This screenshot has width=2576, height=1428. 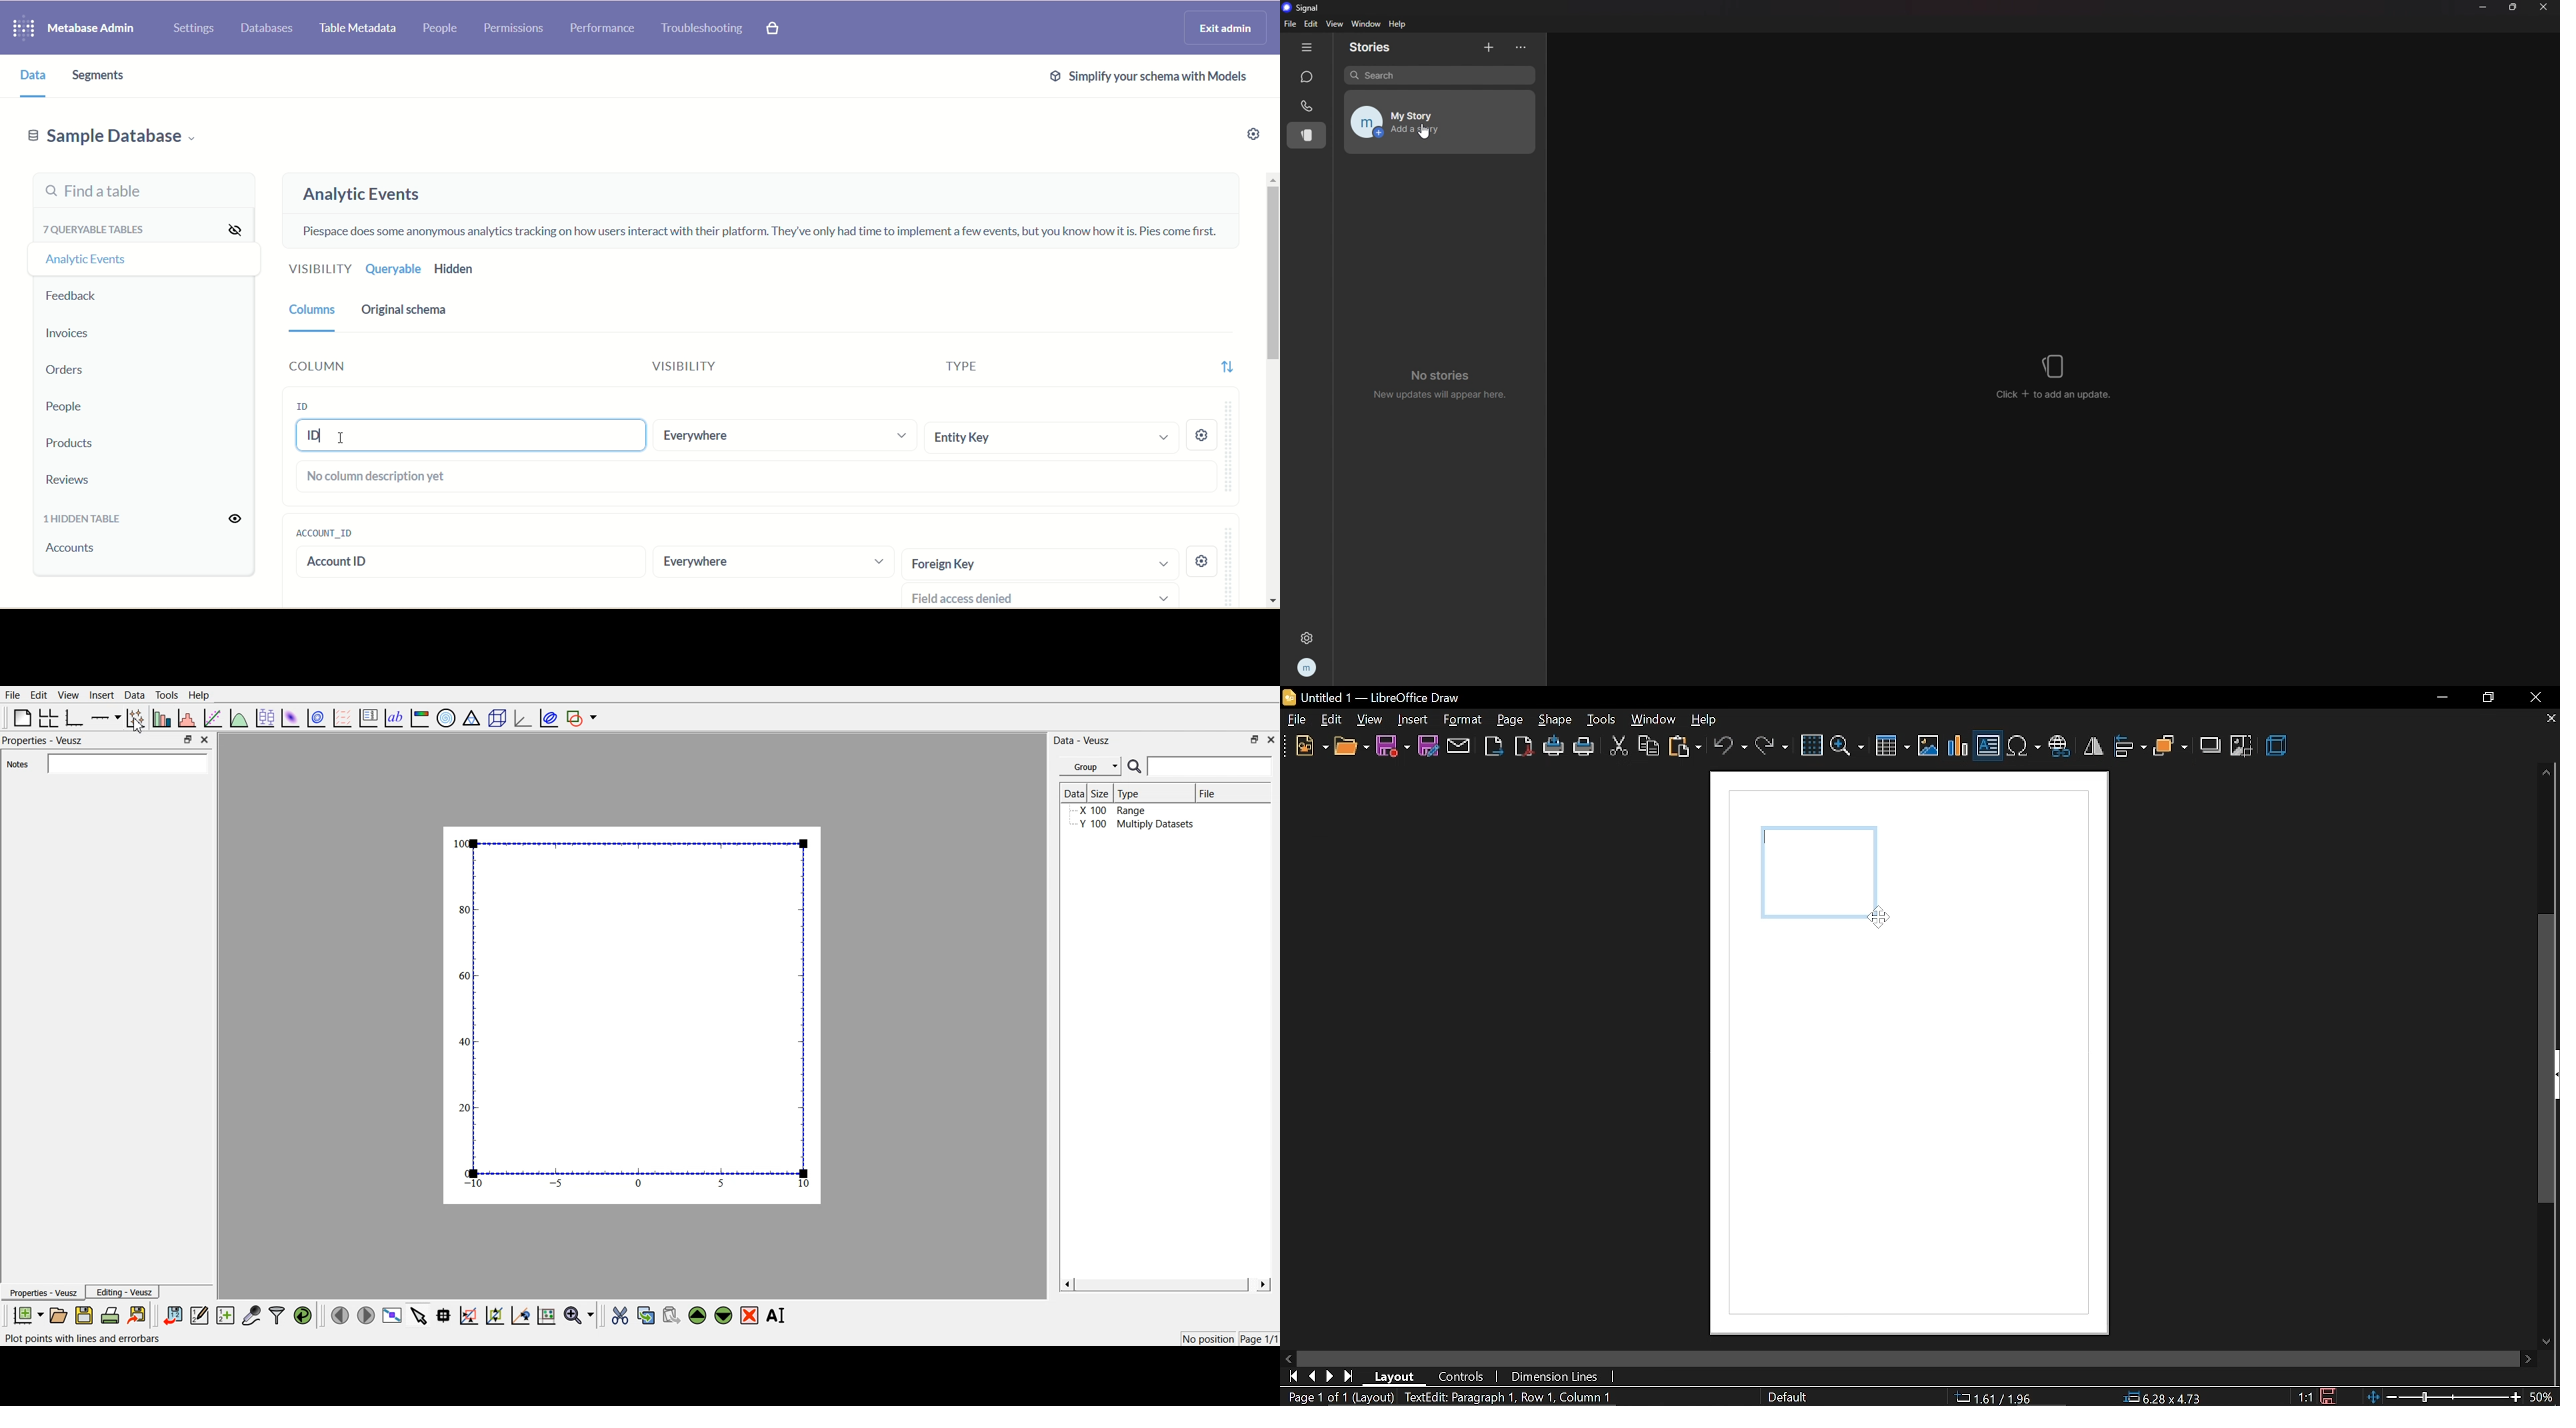 What do you see at coordinates (1881, 913) in the screenshot?
I see `Cursor` at bounding box center [1881, 913].